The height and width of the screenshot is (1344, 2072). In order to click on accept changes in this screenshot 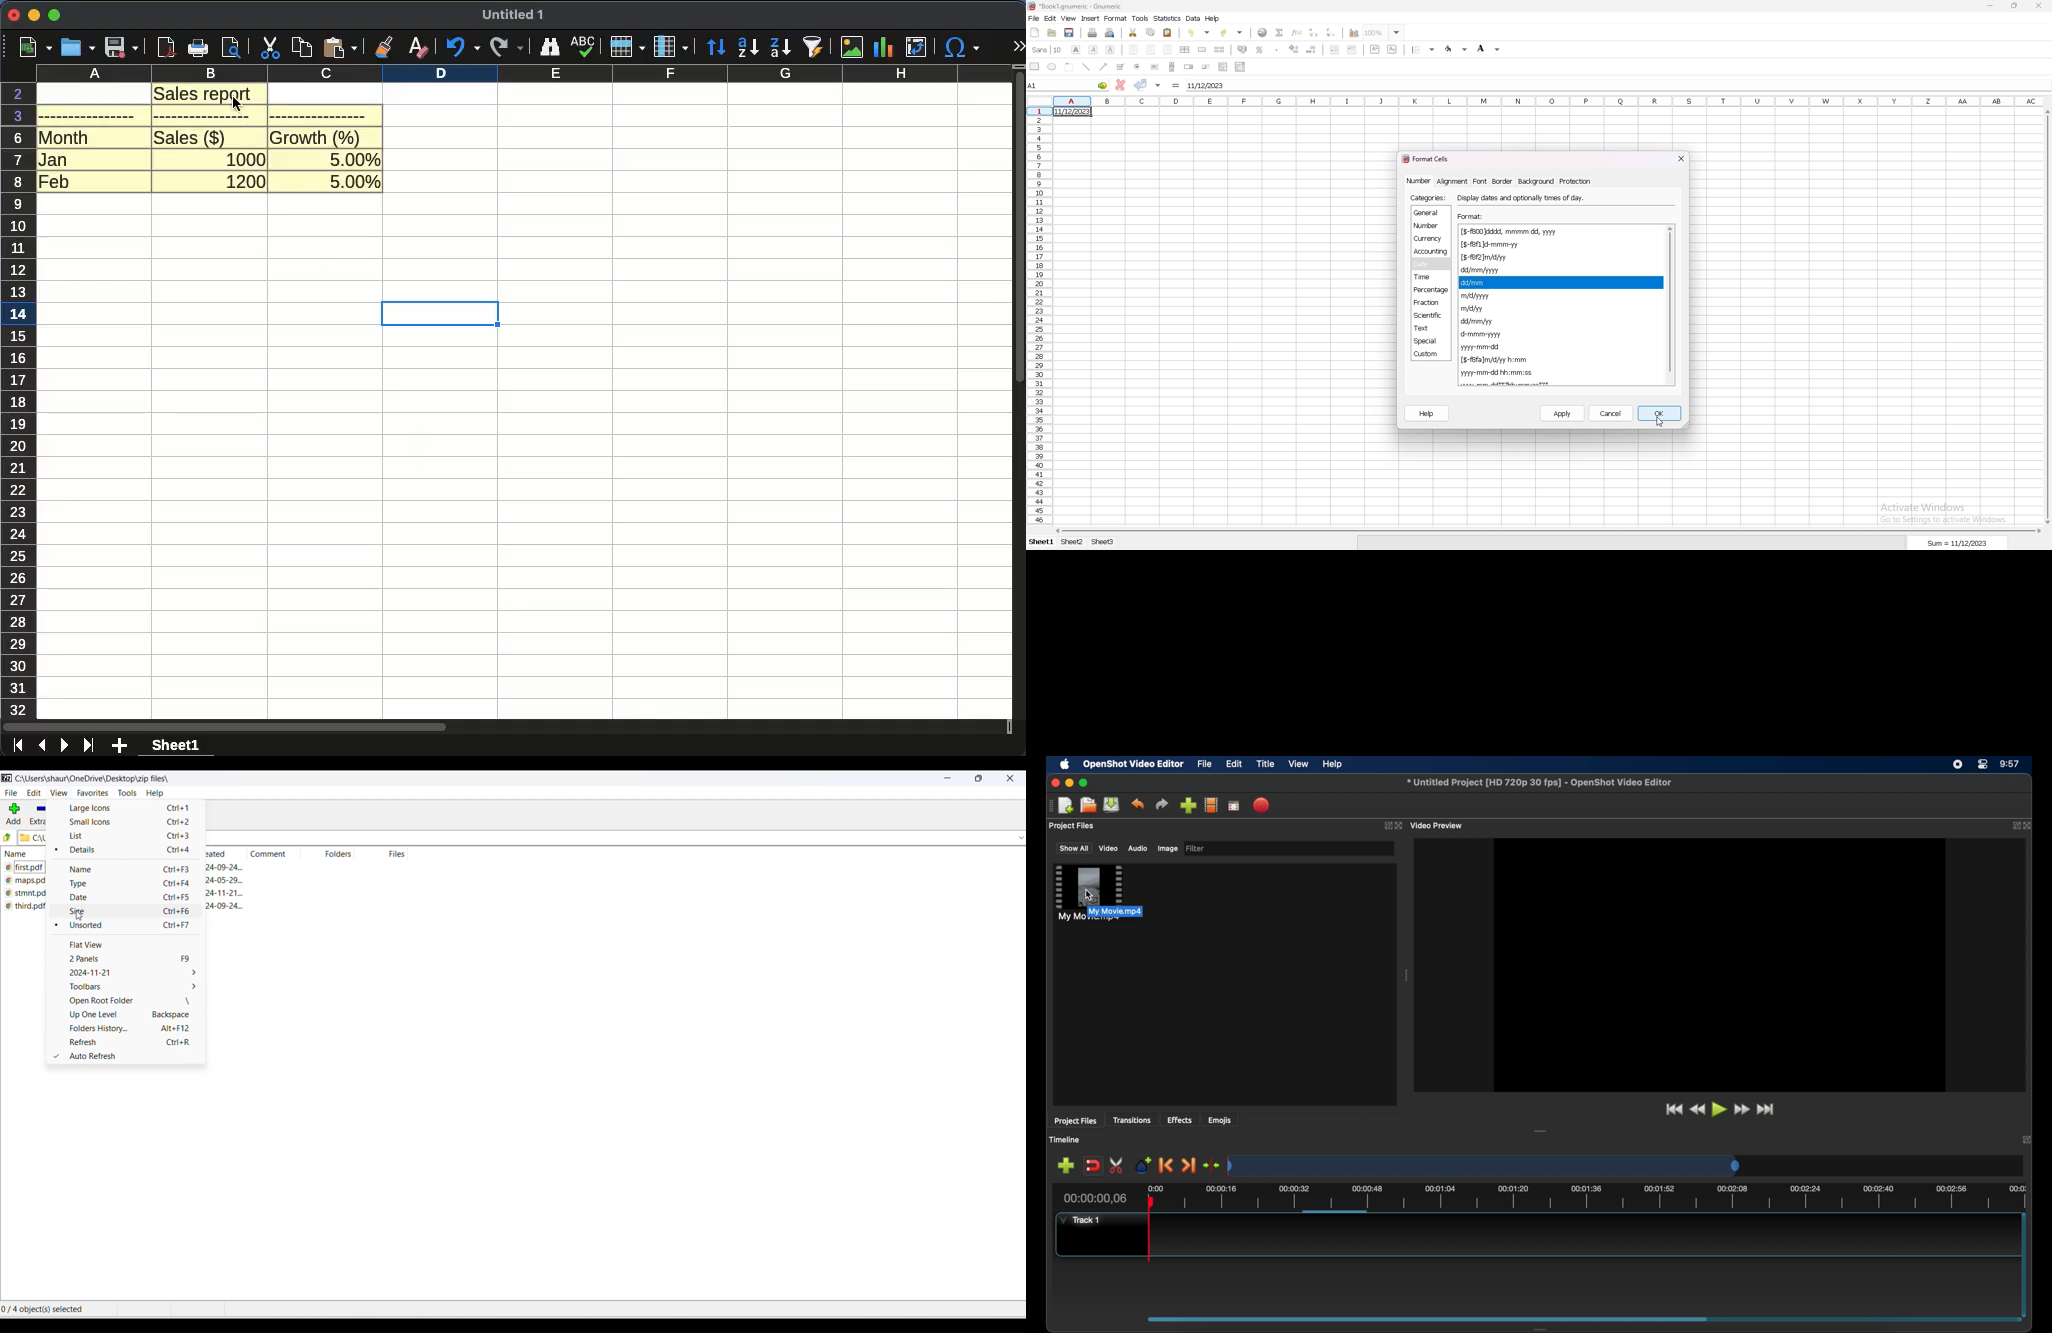, I will do `click(1140, 84)`.